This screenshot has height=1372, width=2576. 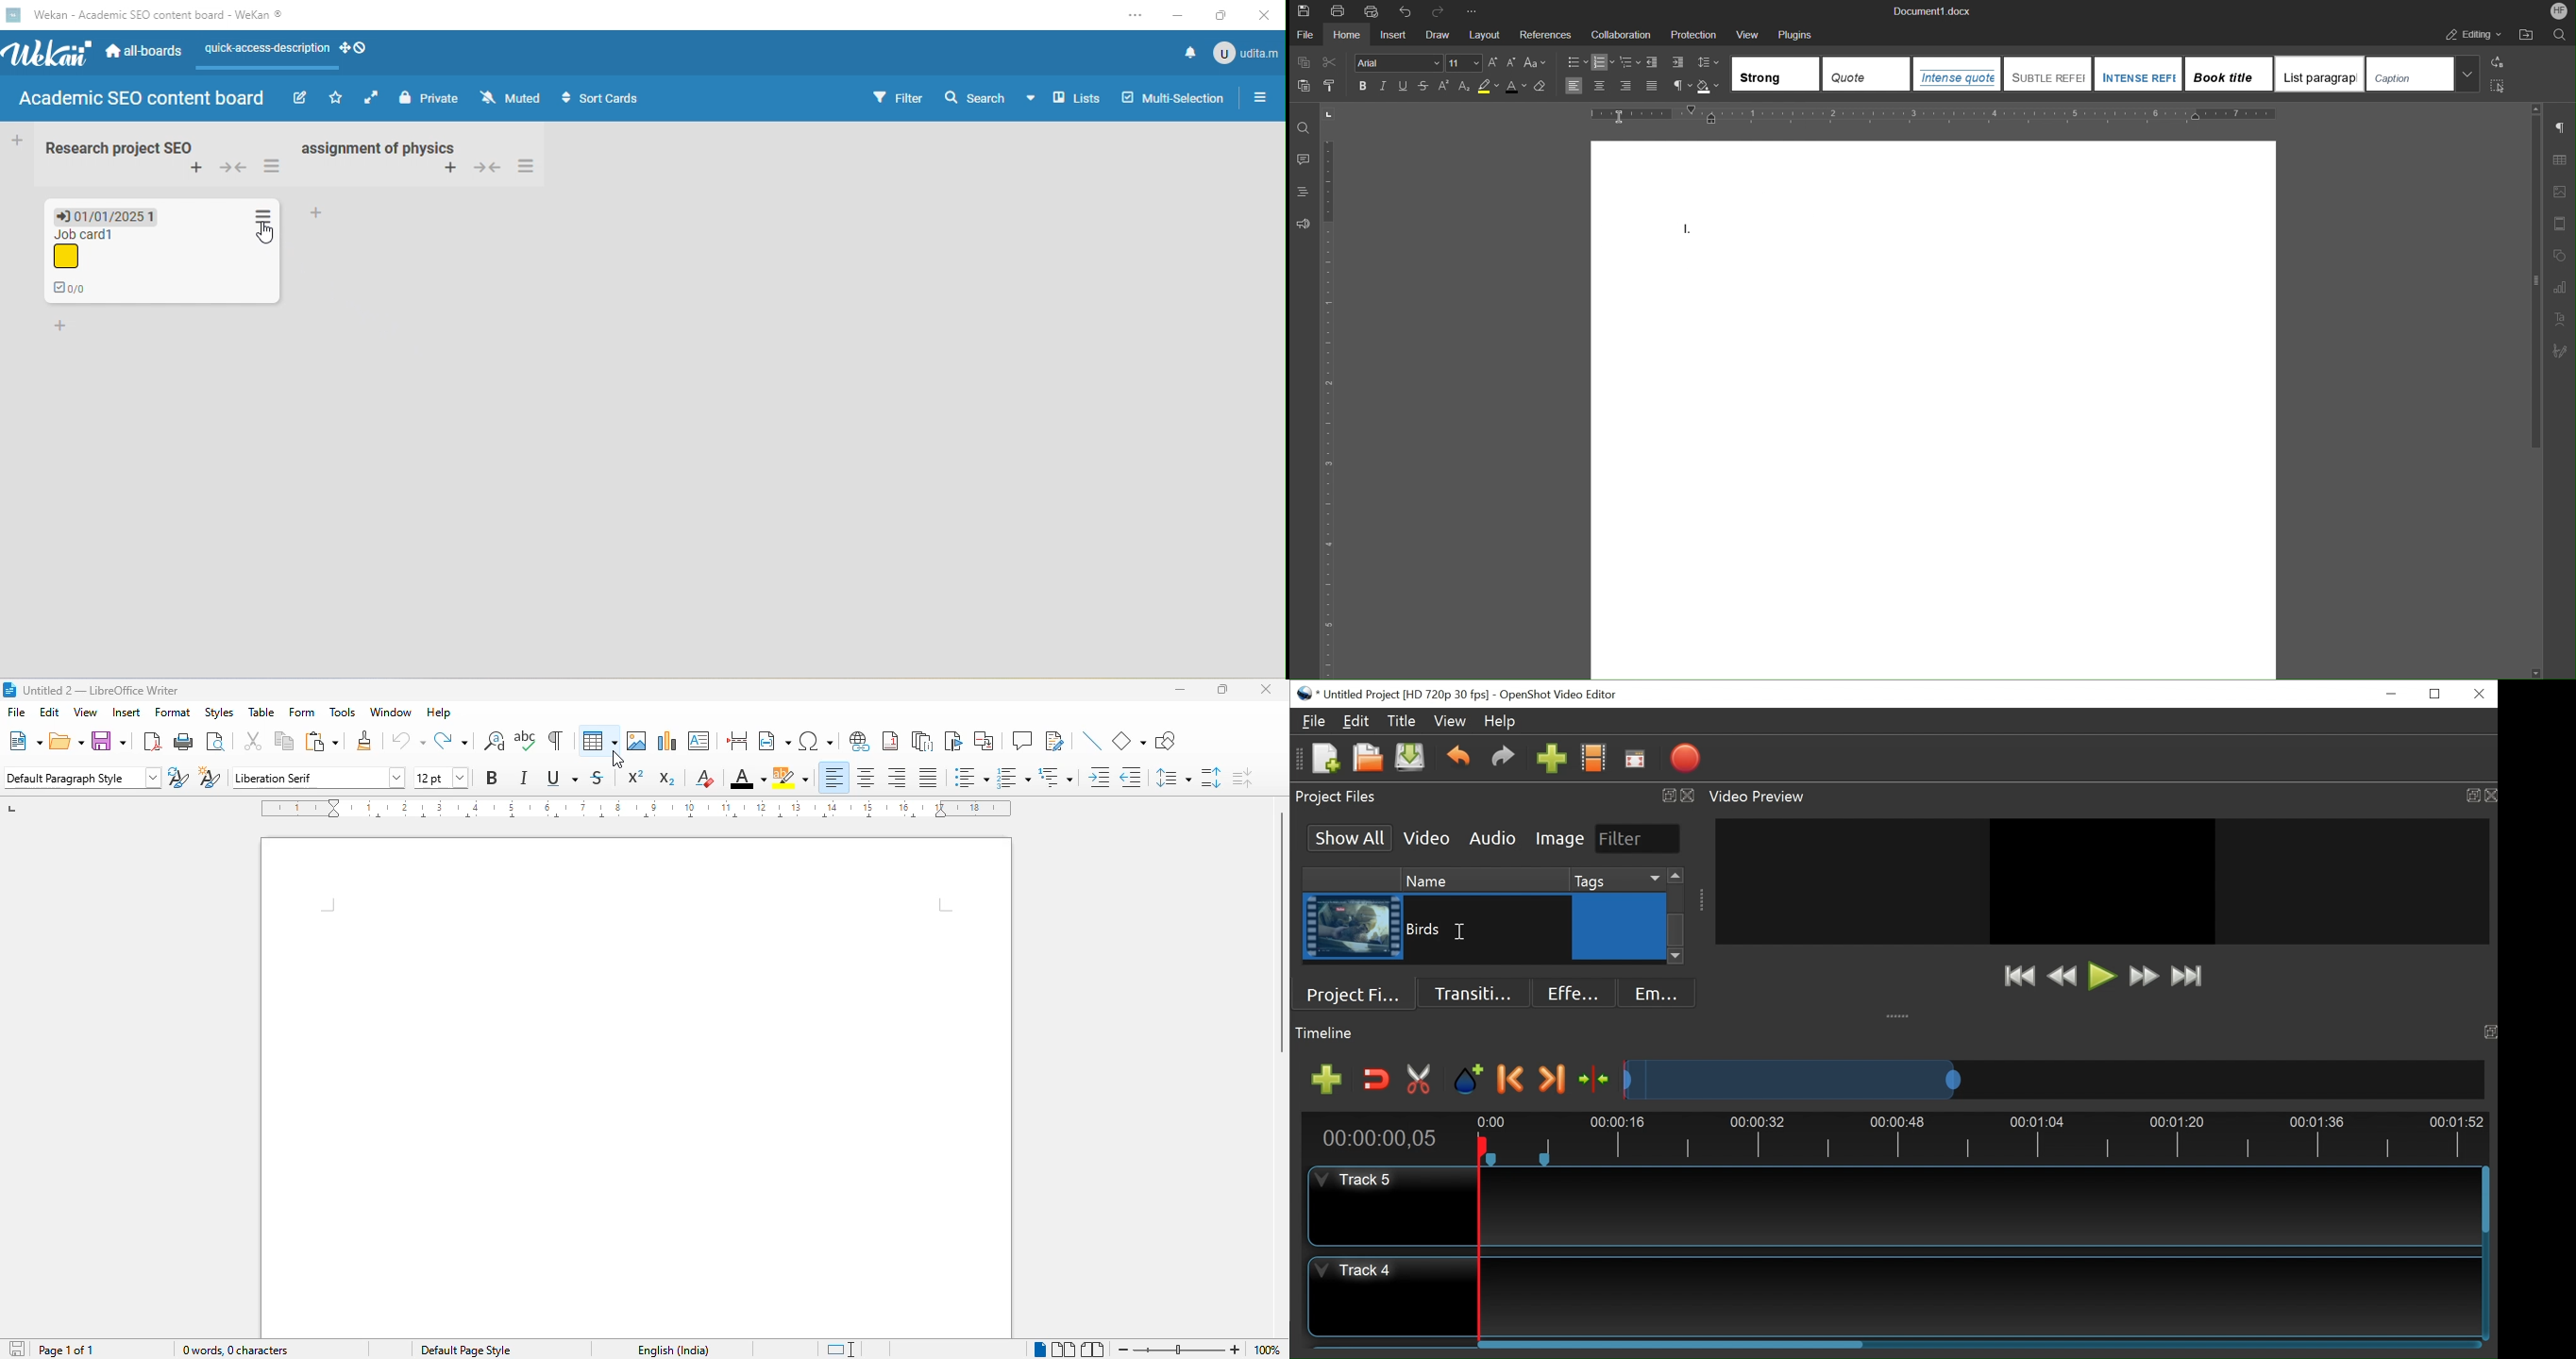 I want to click on zoom slider, so click(x=1183, y=1350).